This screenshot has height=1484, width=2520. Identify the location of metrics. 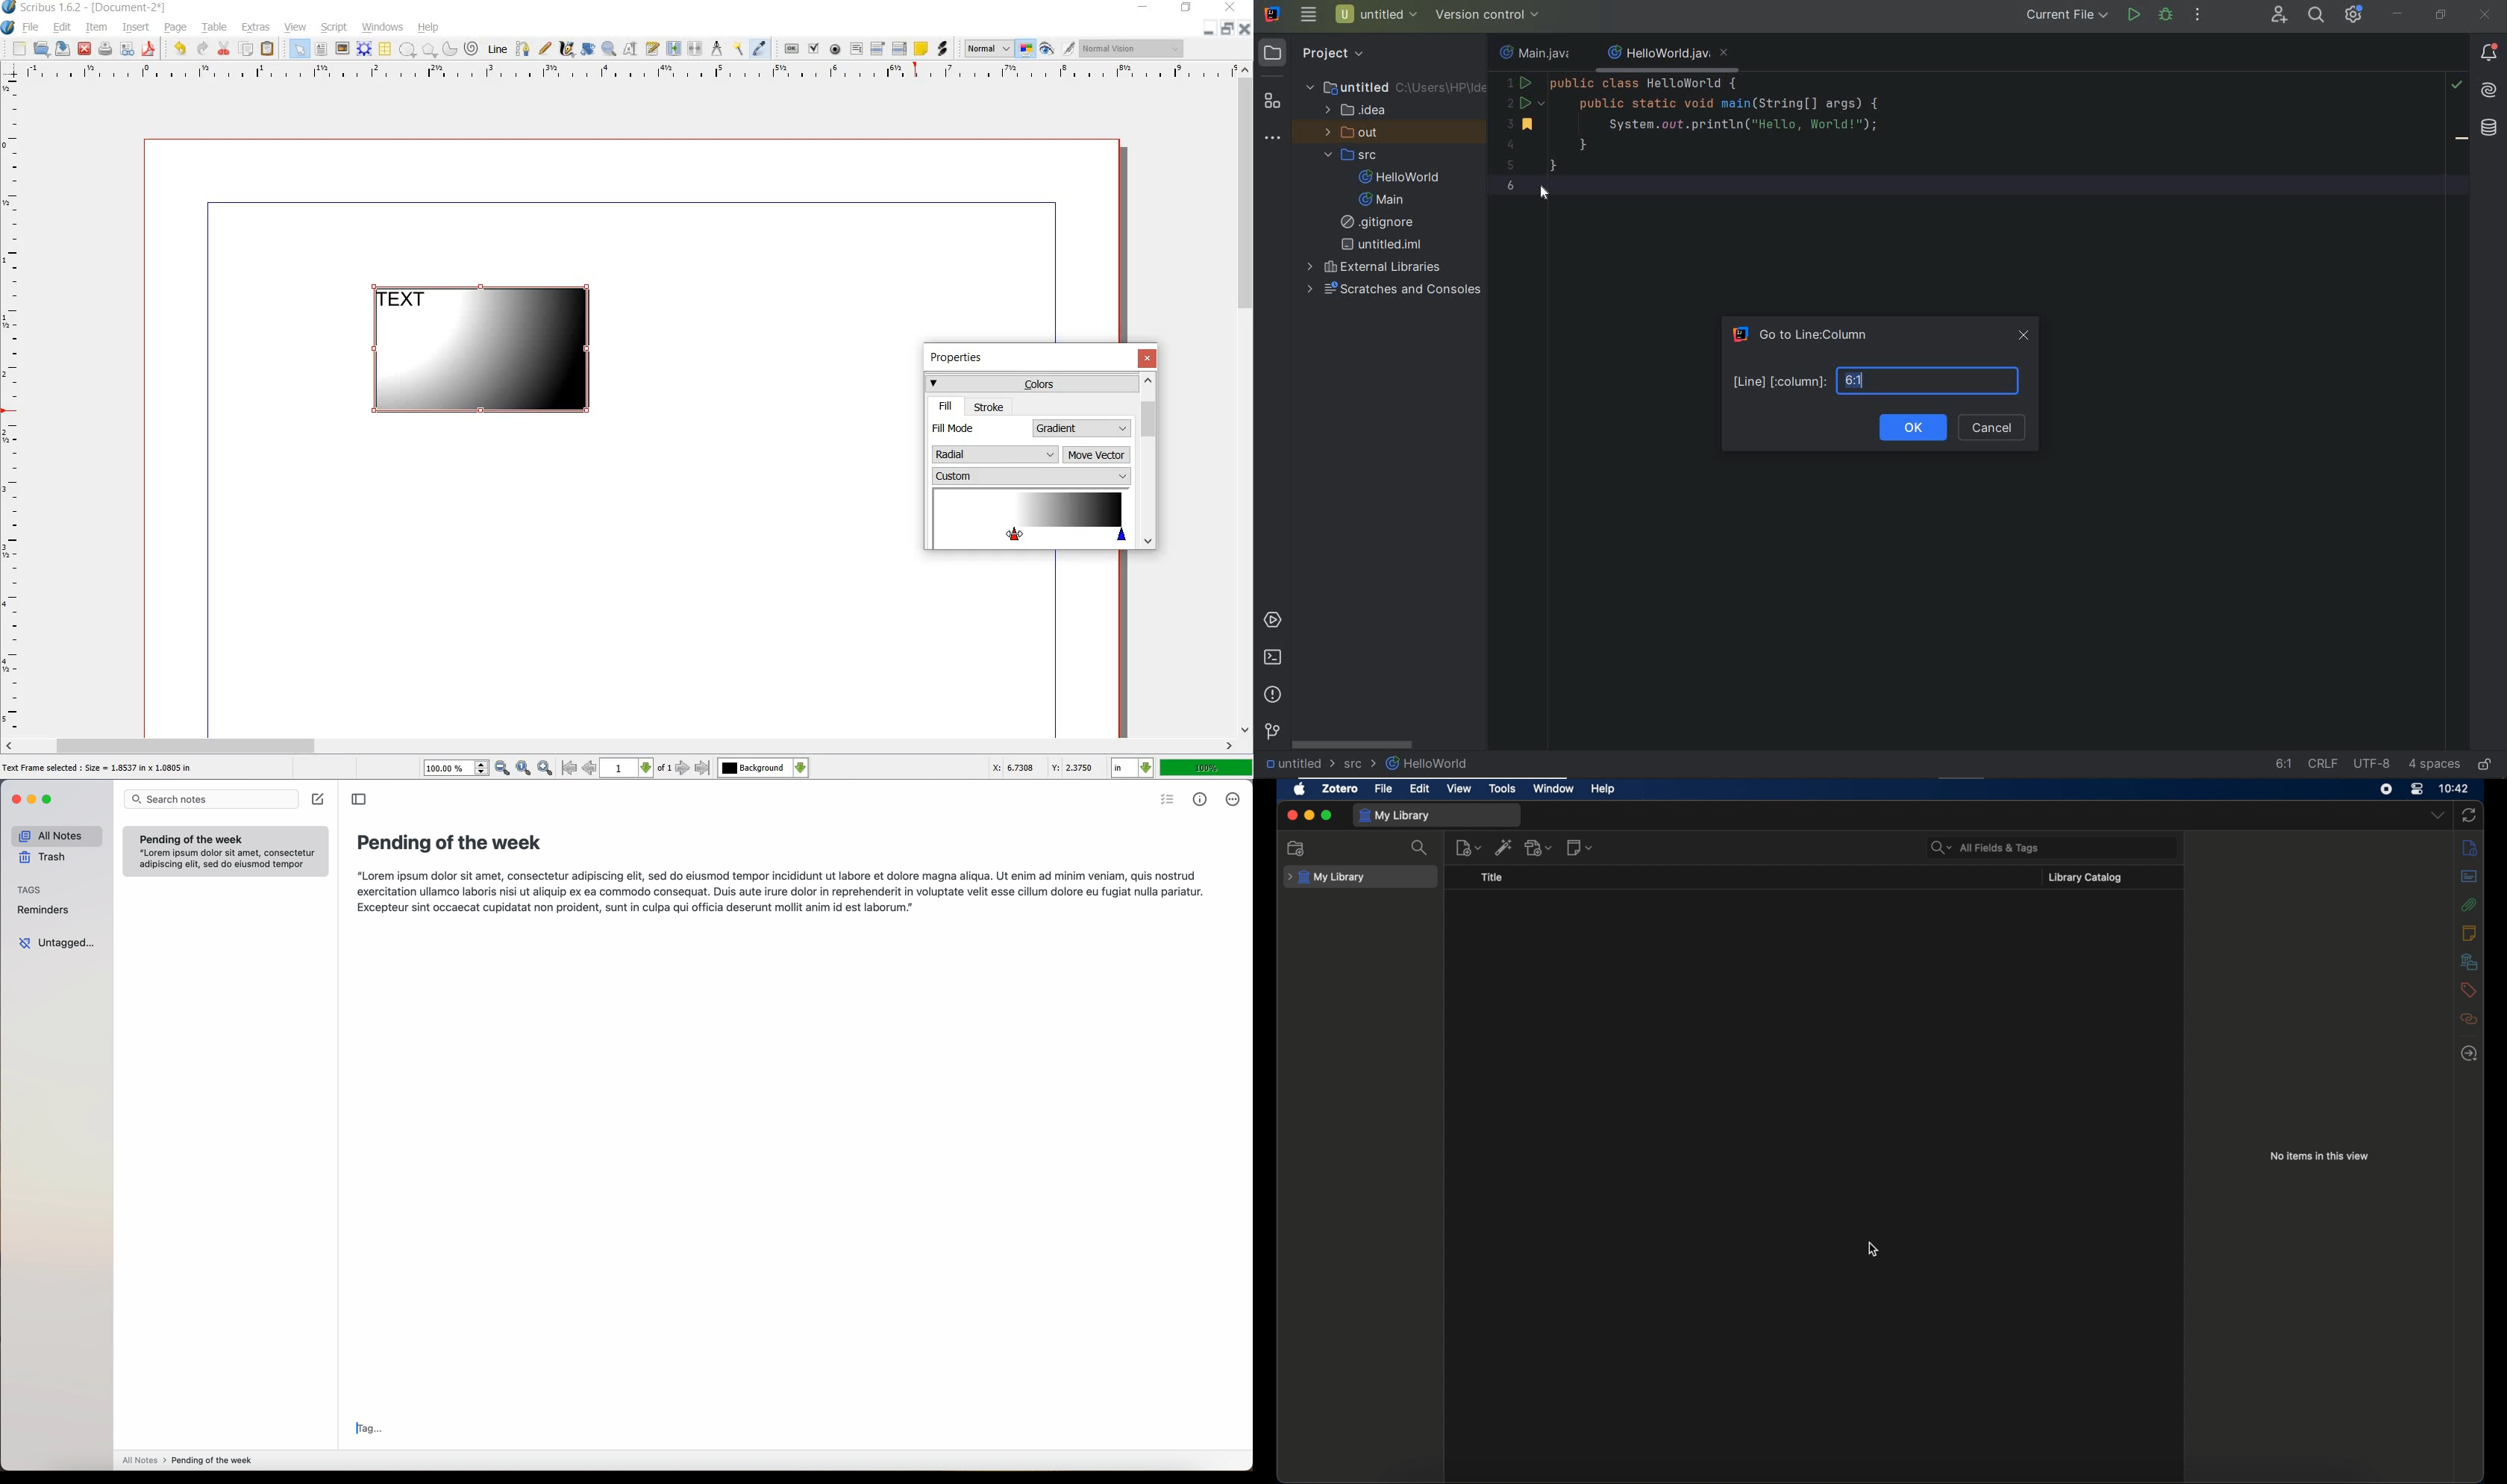
(1202, 800).